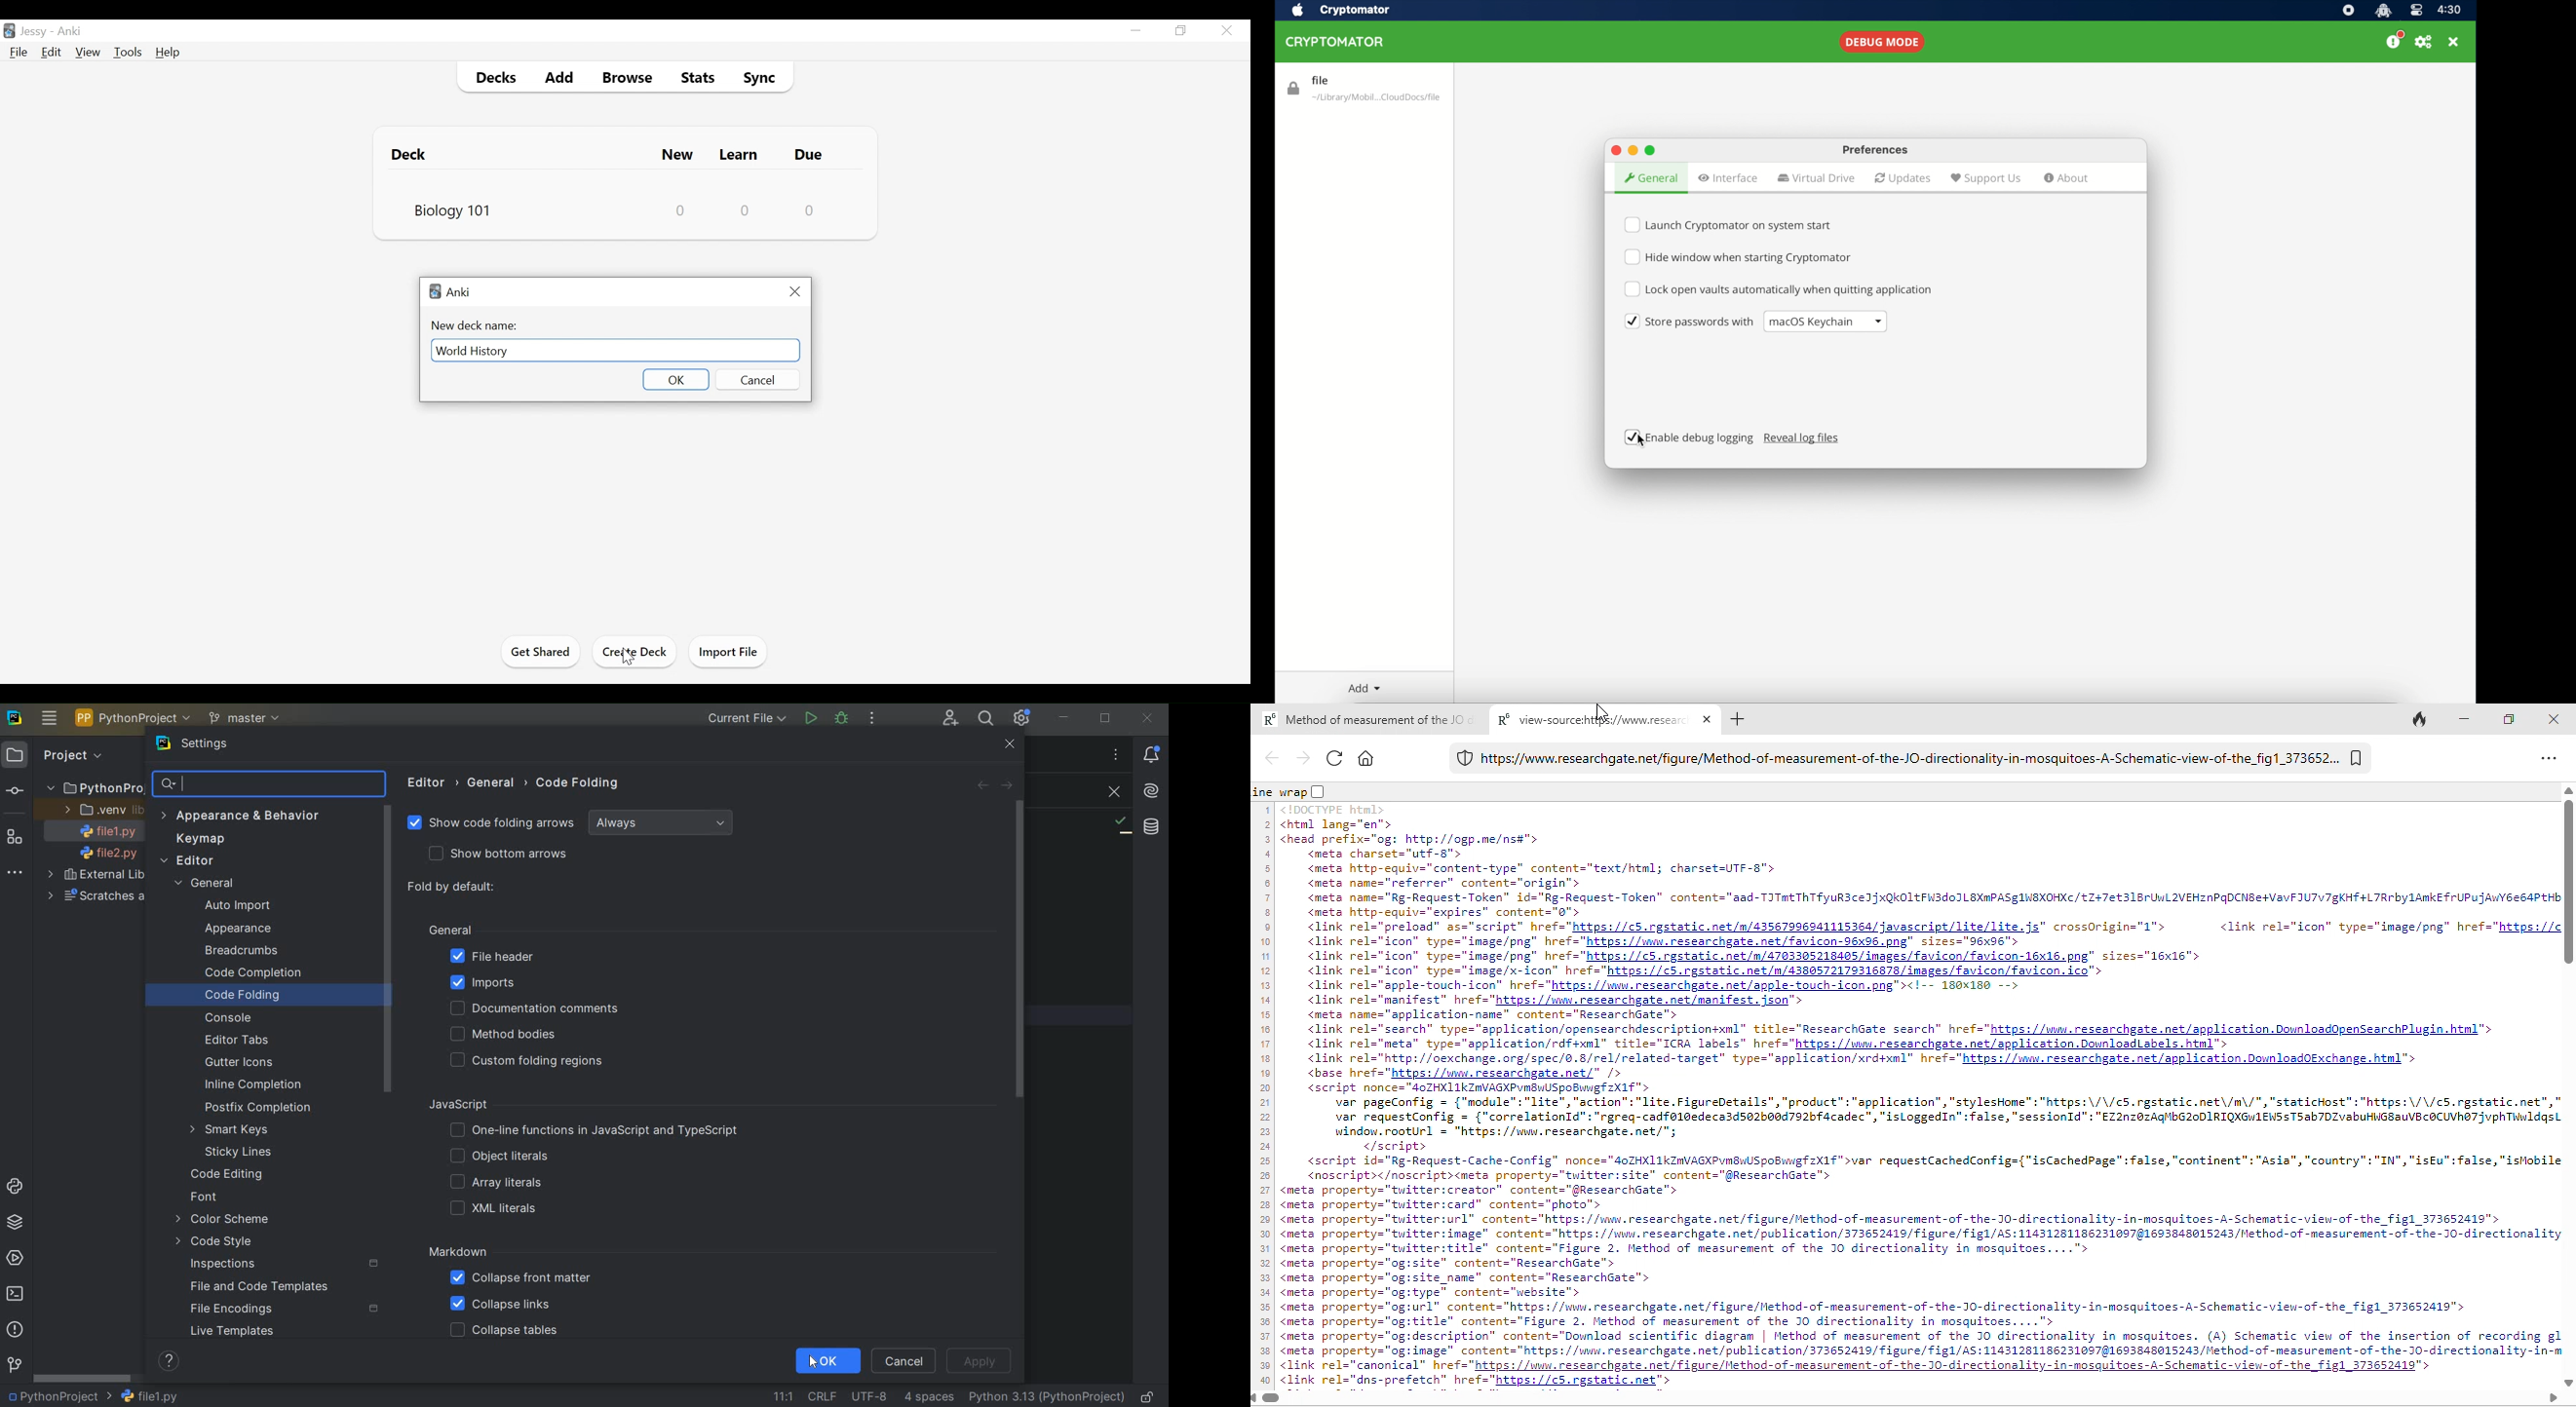 The image size is (2576, 1428). Describe the element at coordinates (87, 52) in the screenshot. I see `View` at that location.